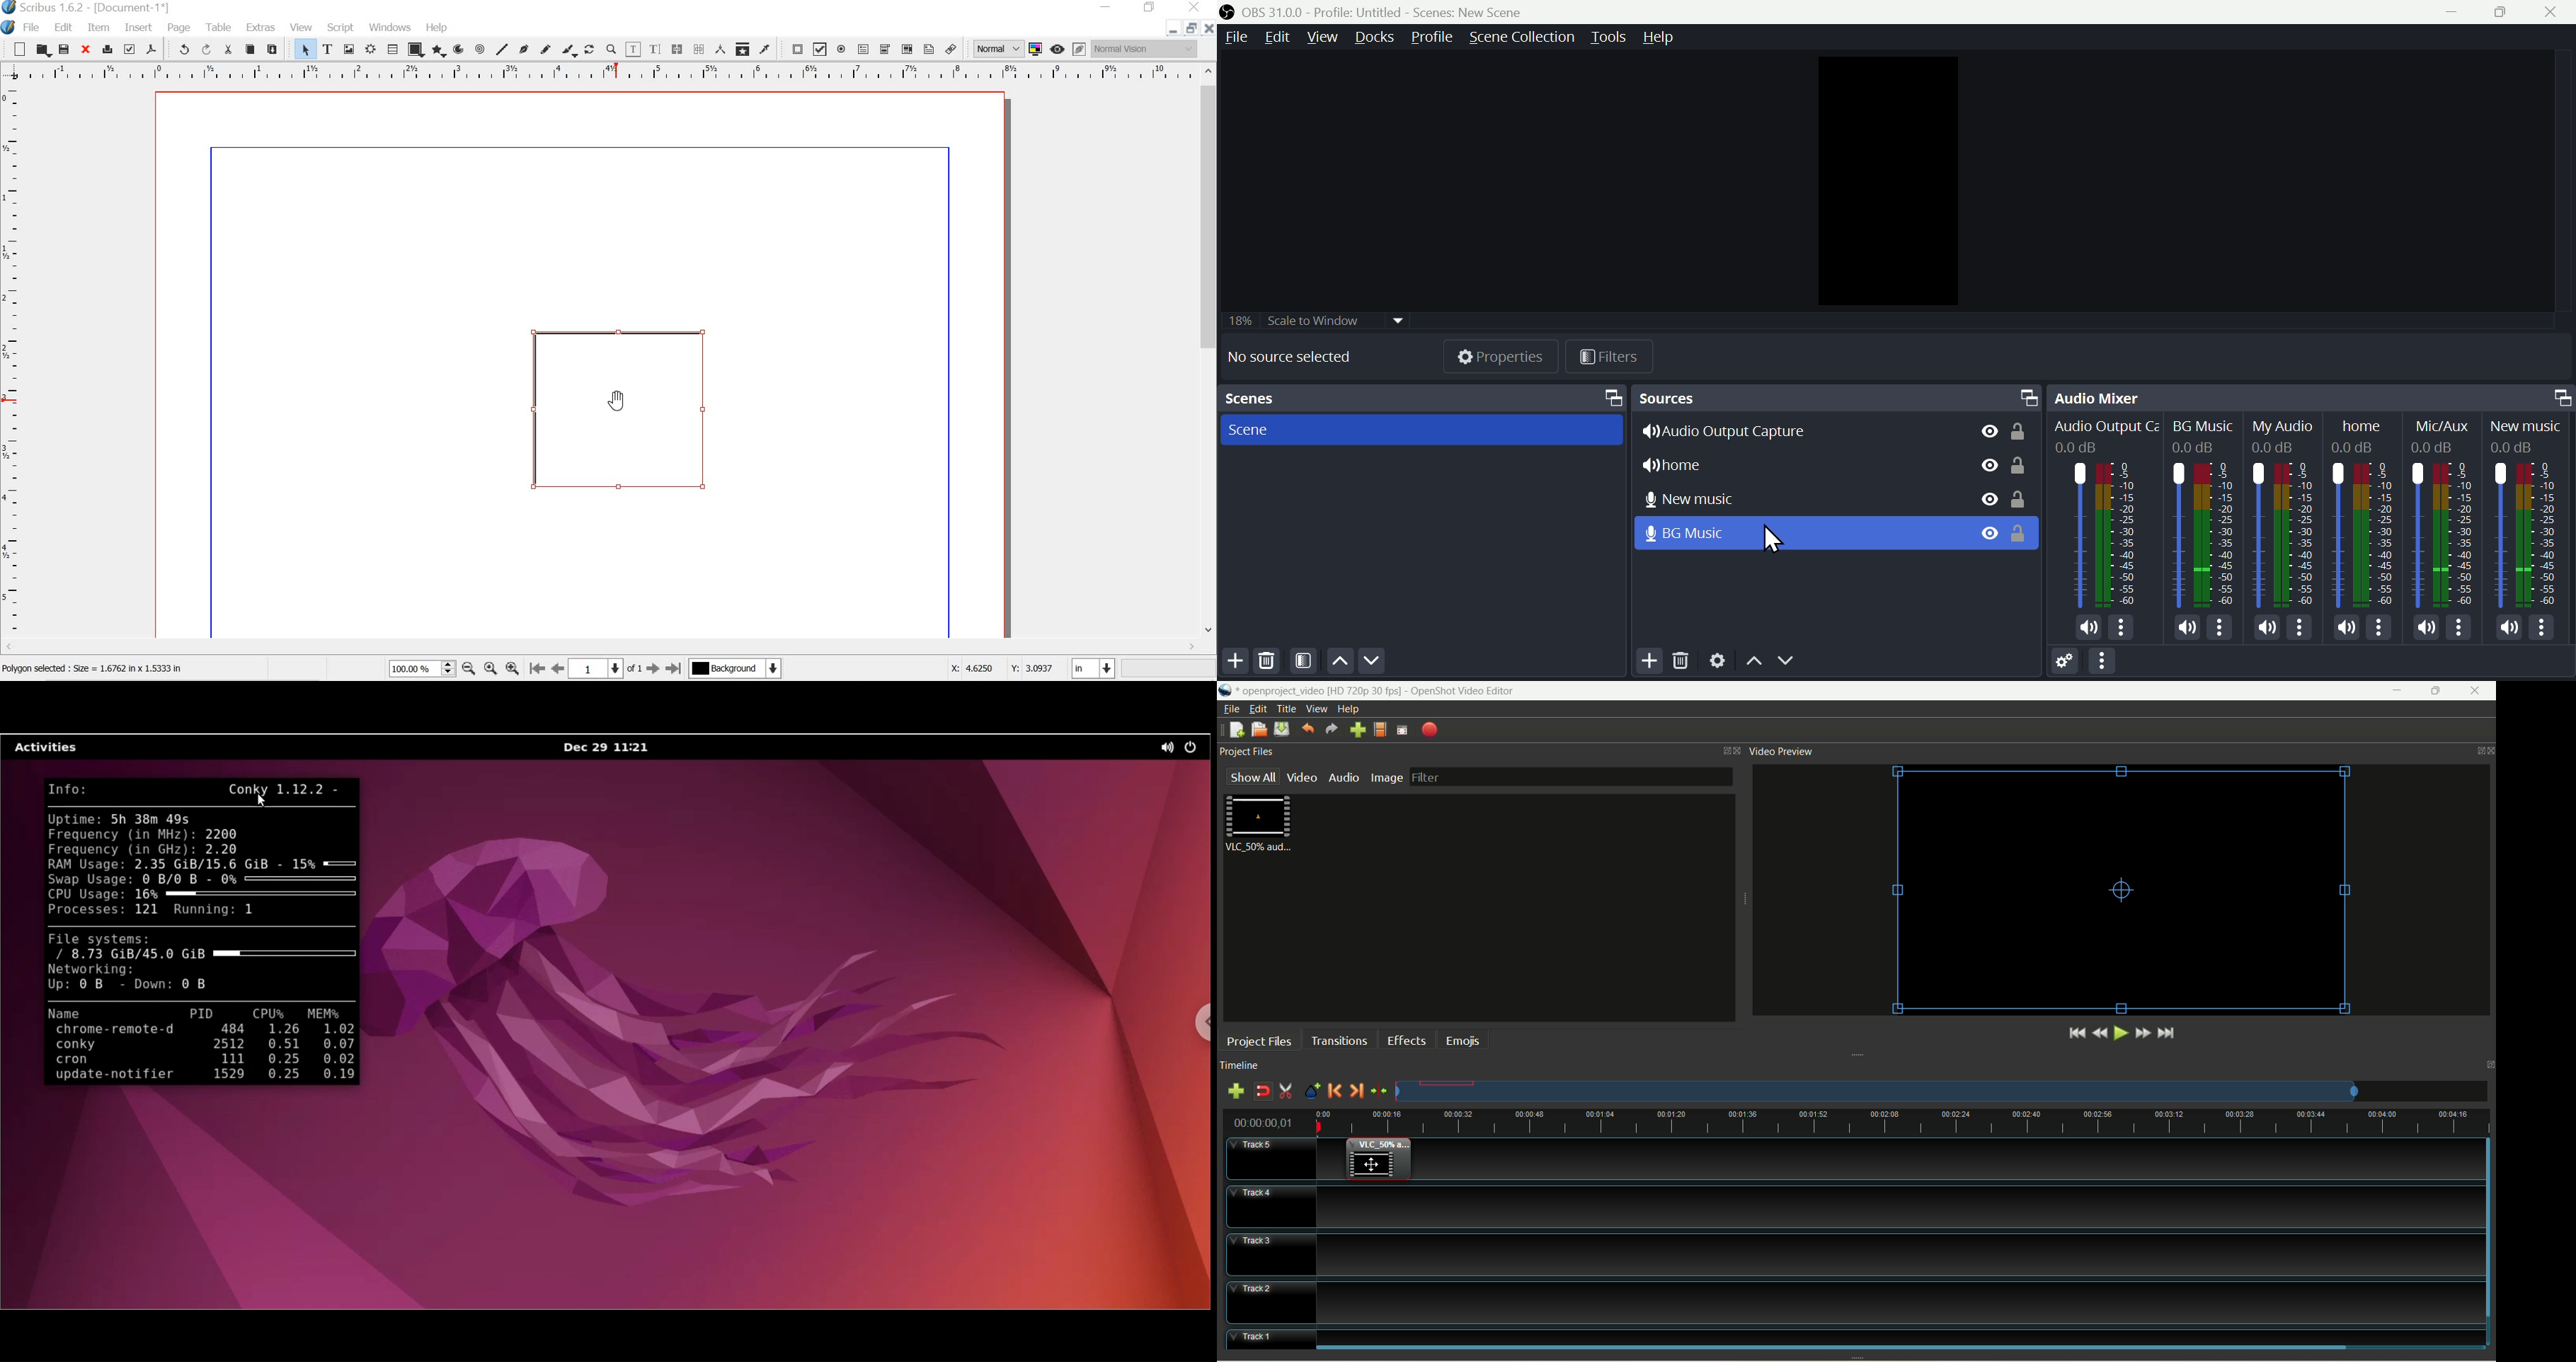  What do you see at coordinates (1259, 399) in the screenshot?
I see `Scenes` at bounding box center [1259, 399].